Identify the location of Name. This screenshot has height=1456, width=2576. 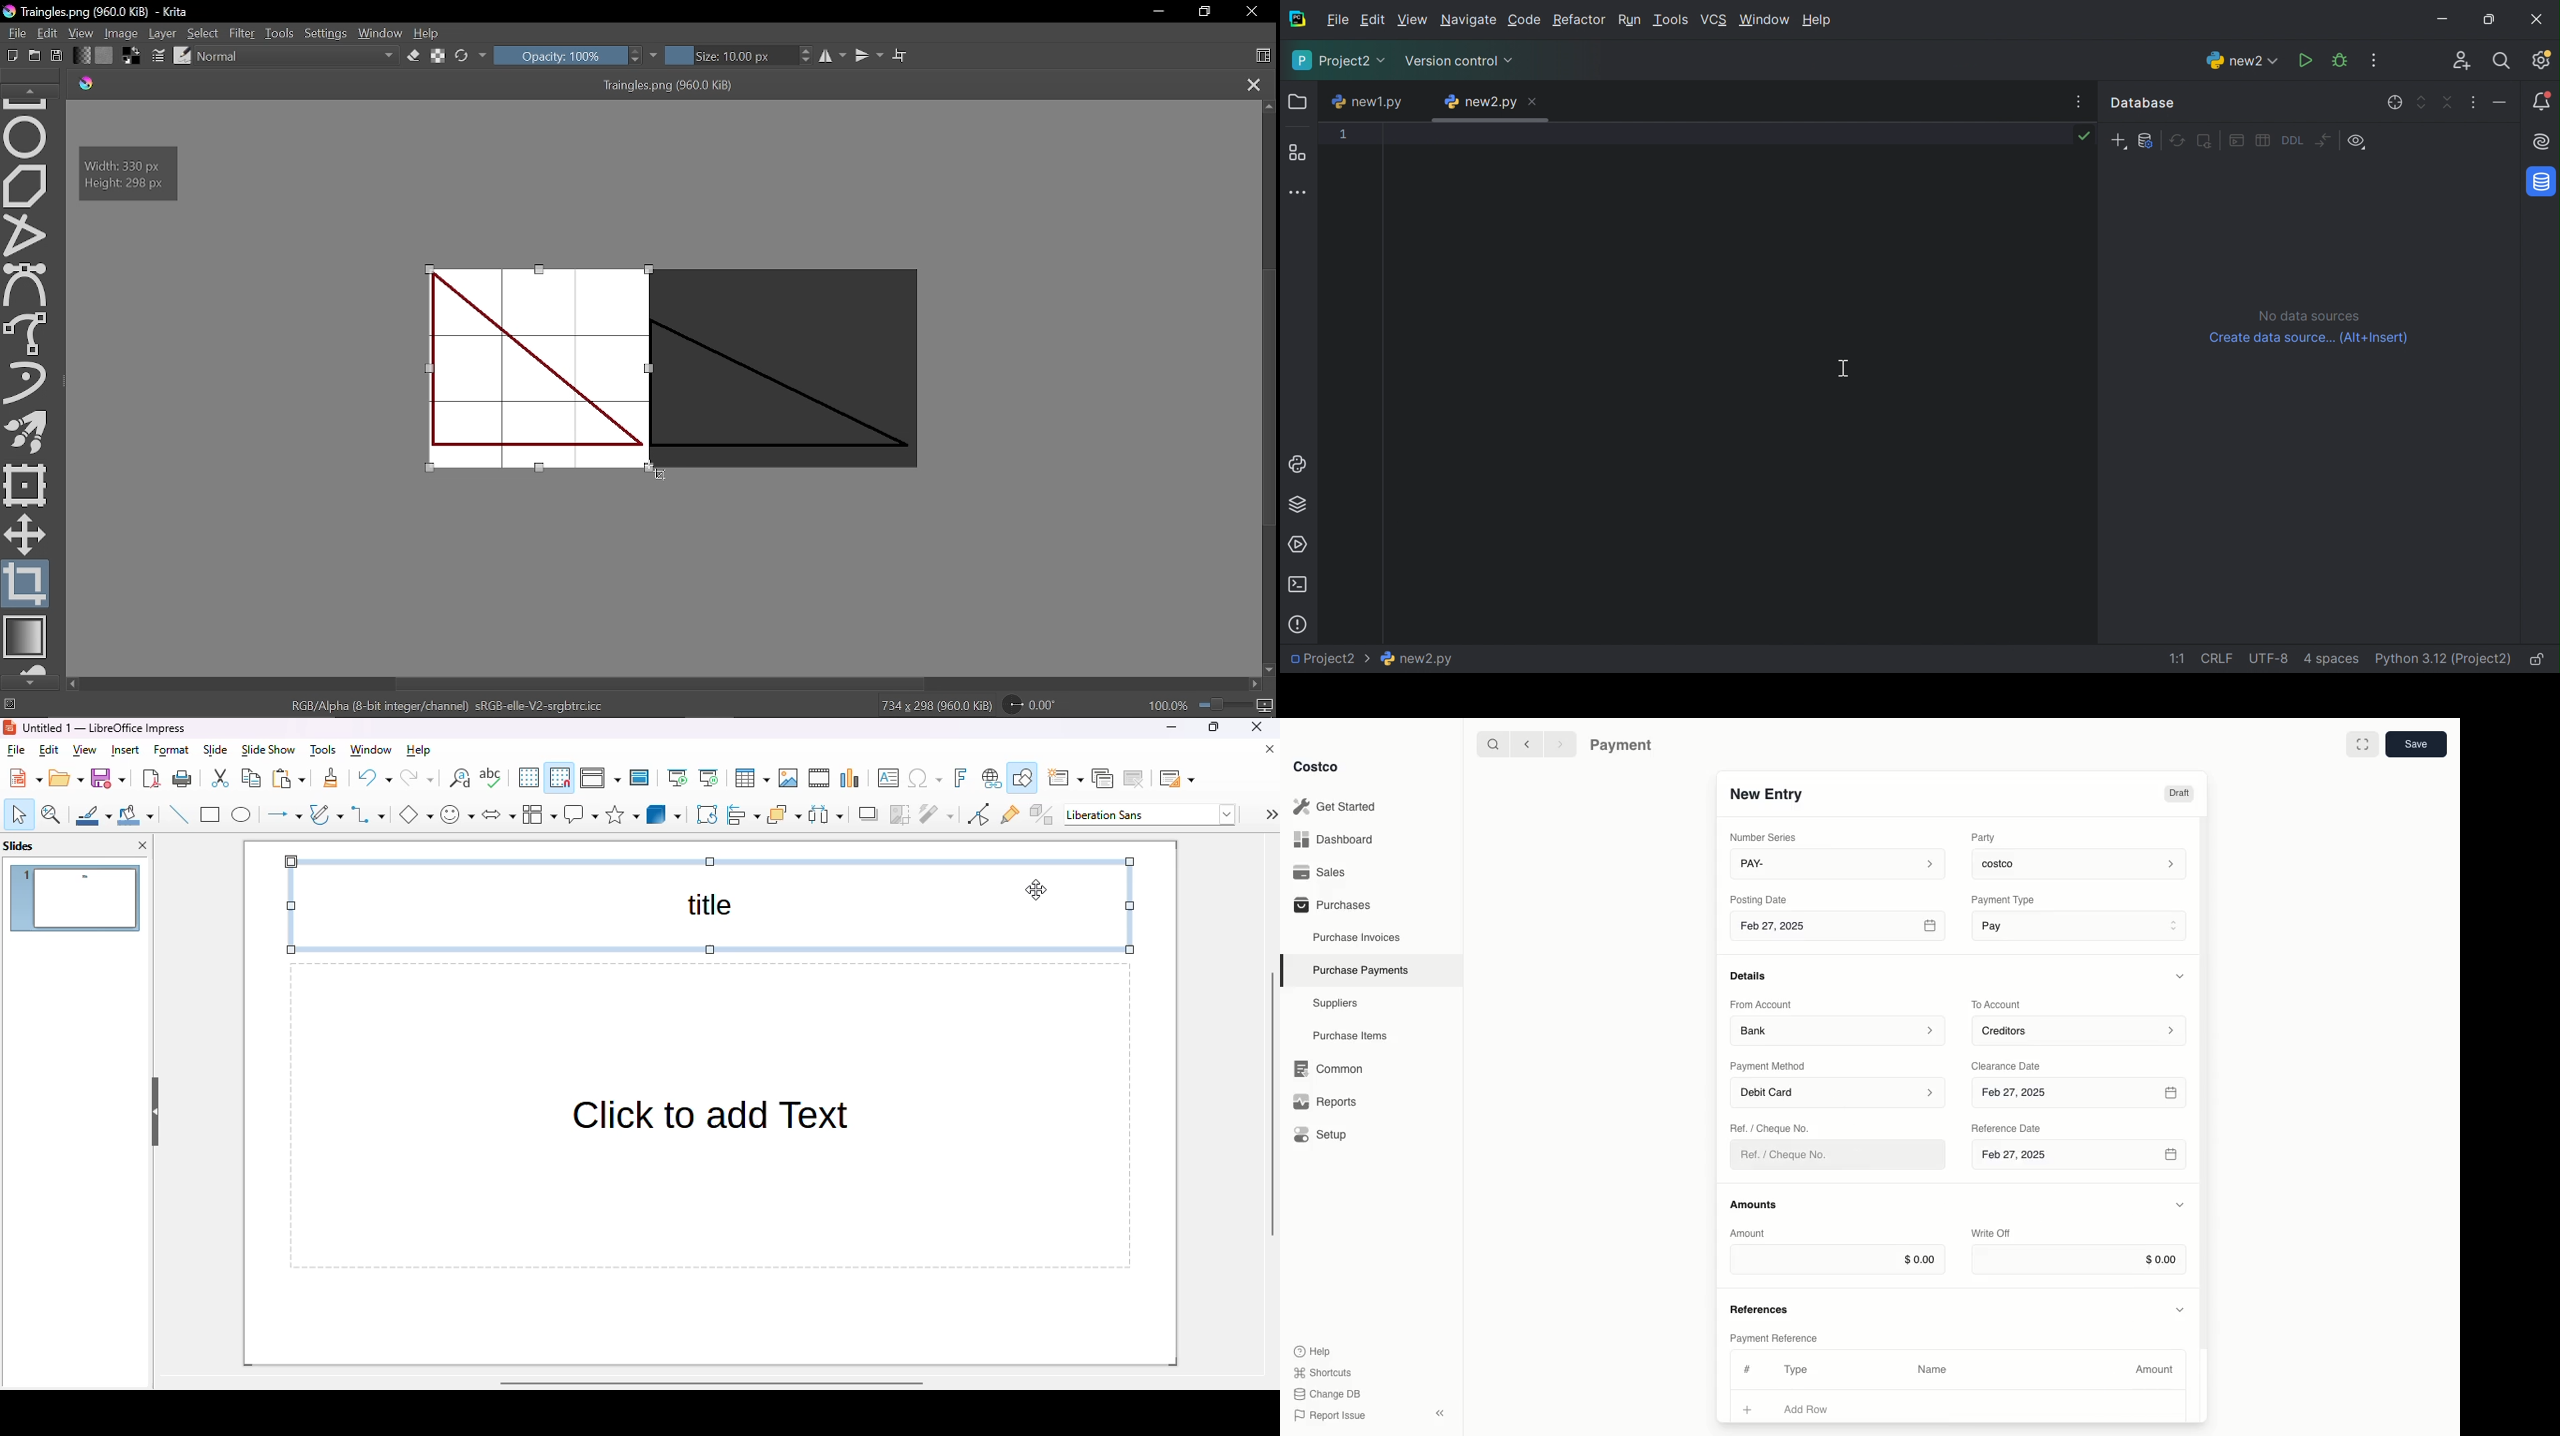
(1932, 1370).